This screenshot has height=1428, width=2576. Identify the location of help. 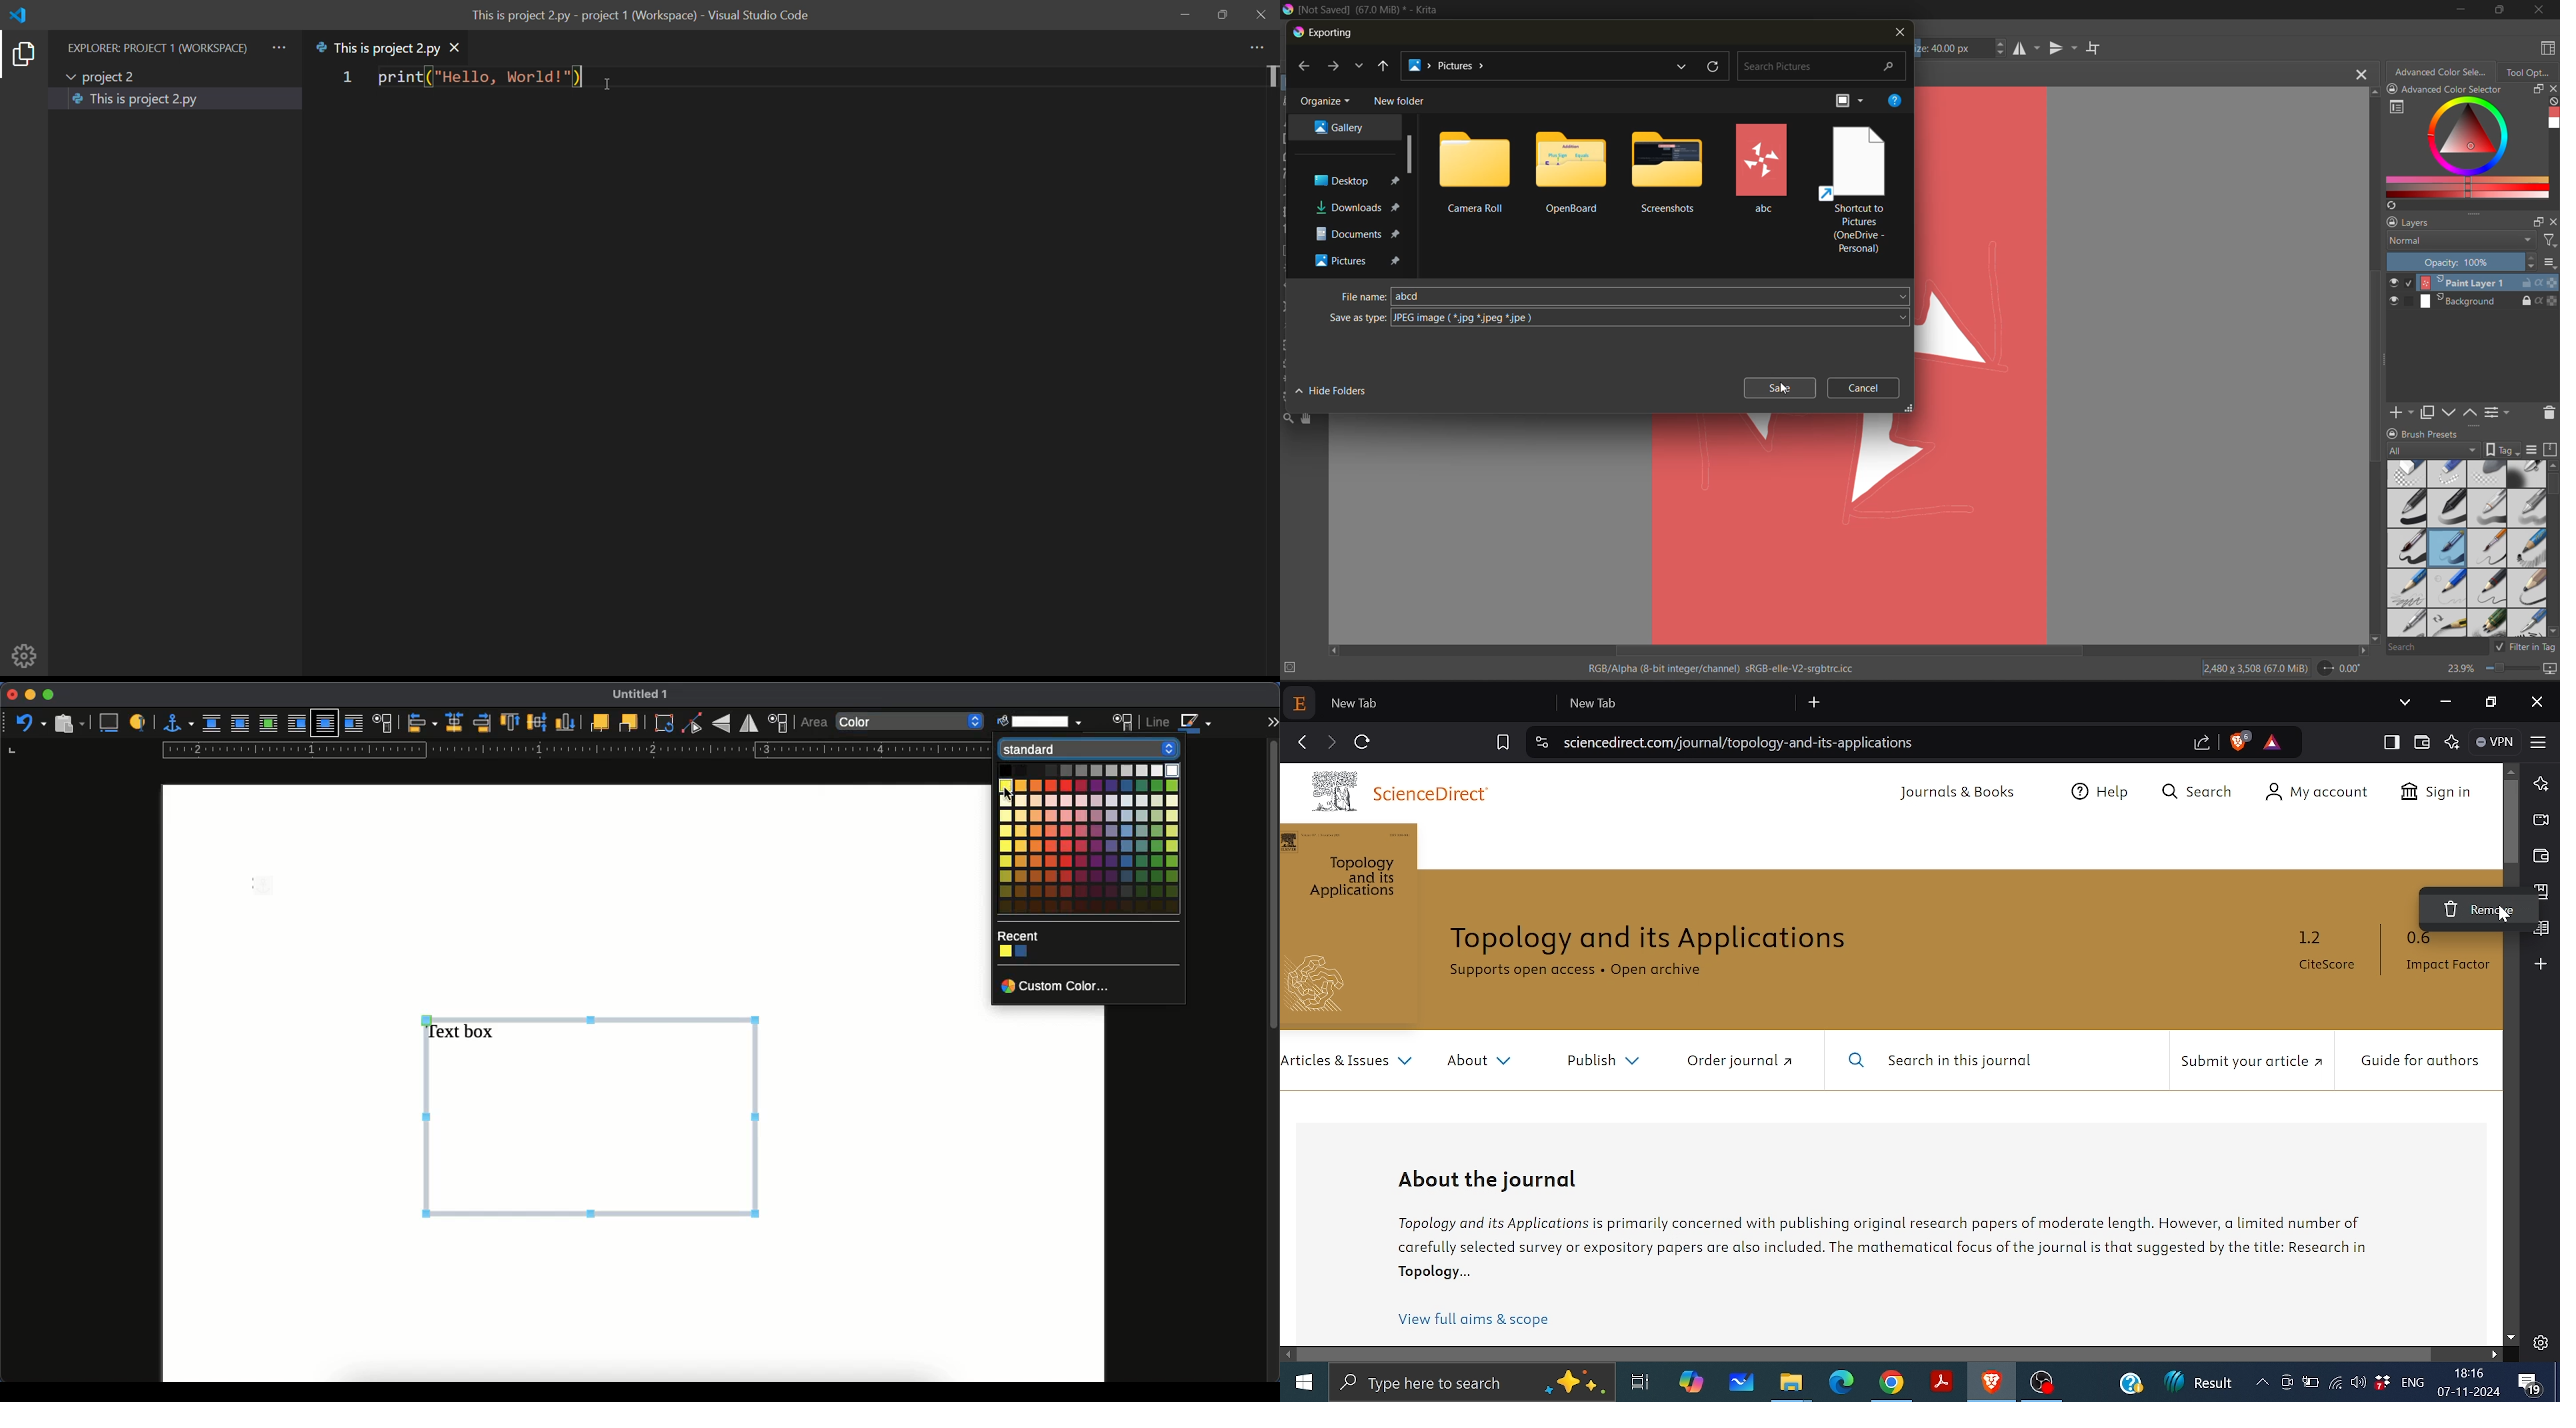
(1895, 102).